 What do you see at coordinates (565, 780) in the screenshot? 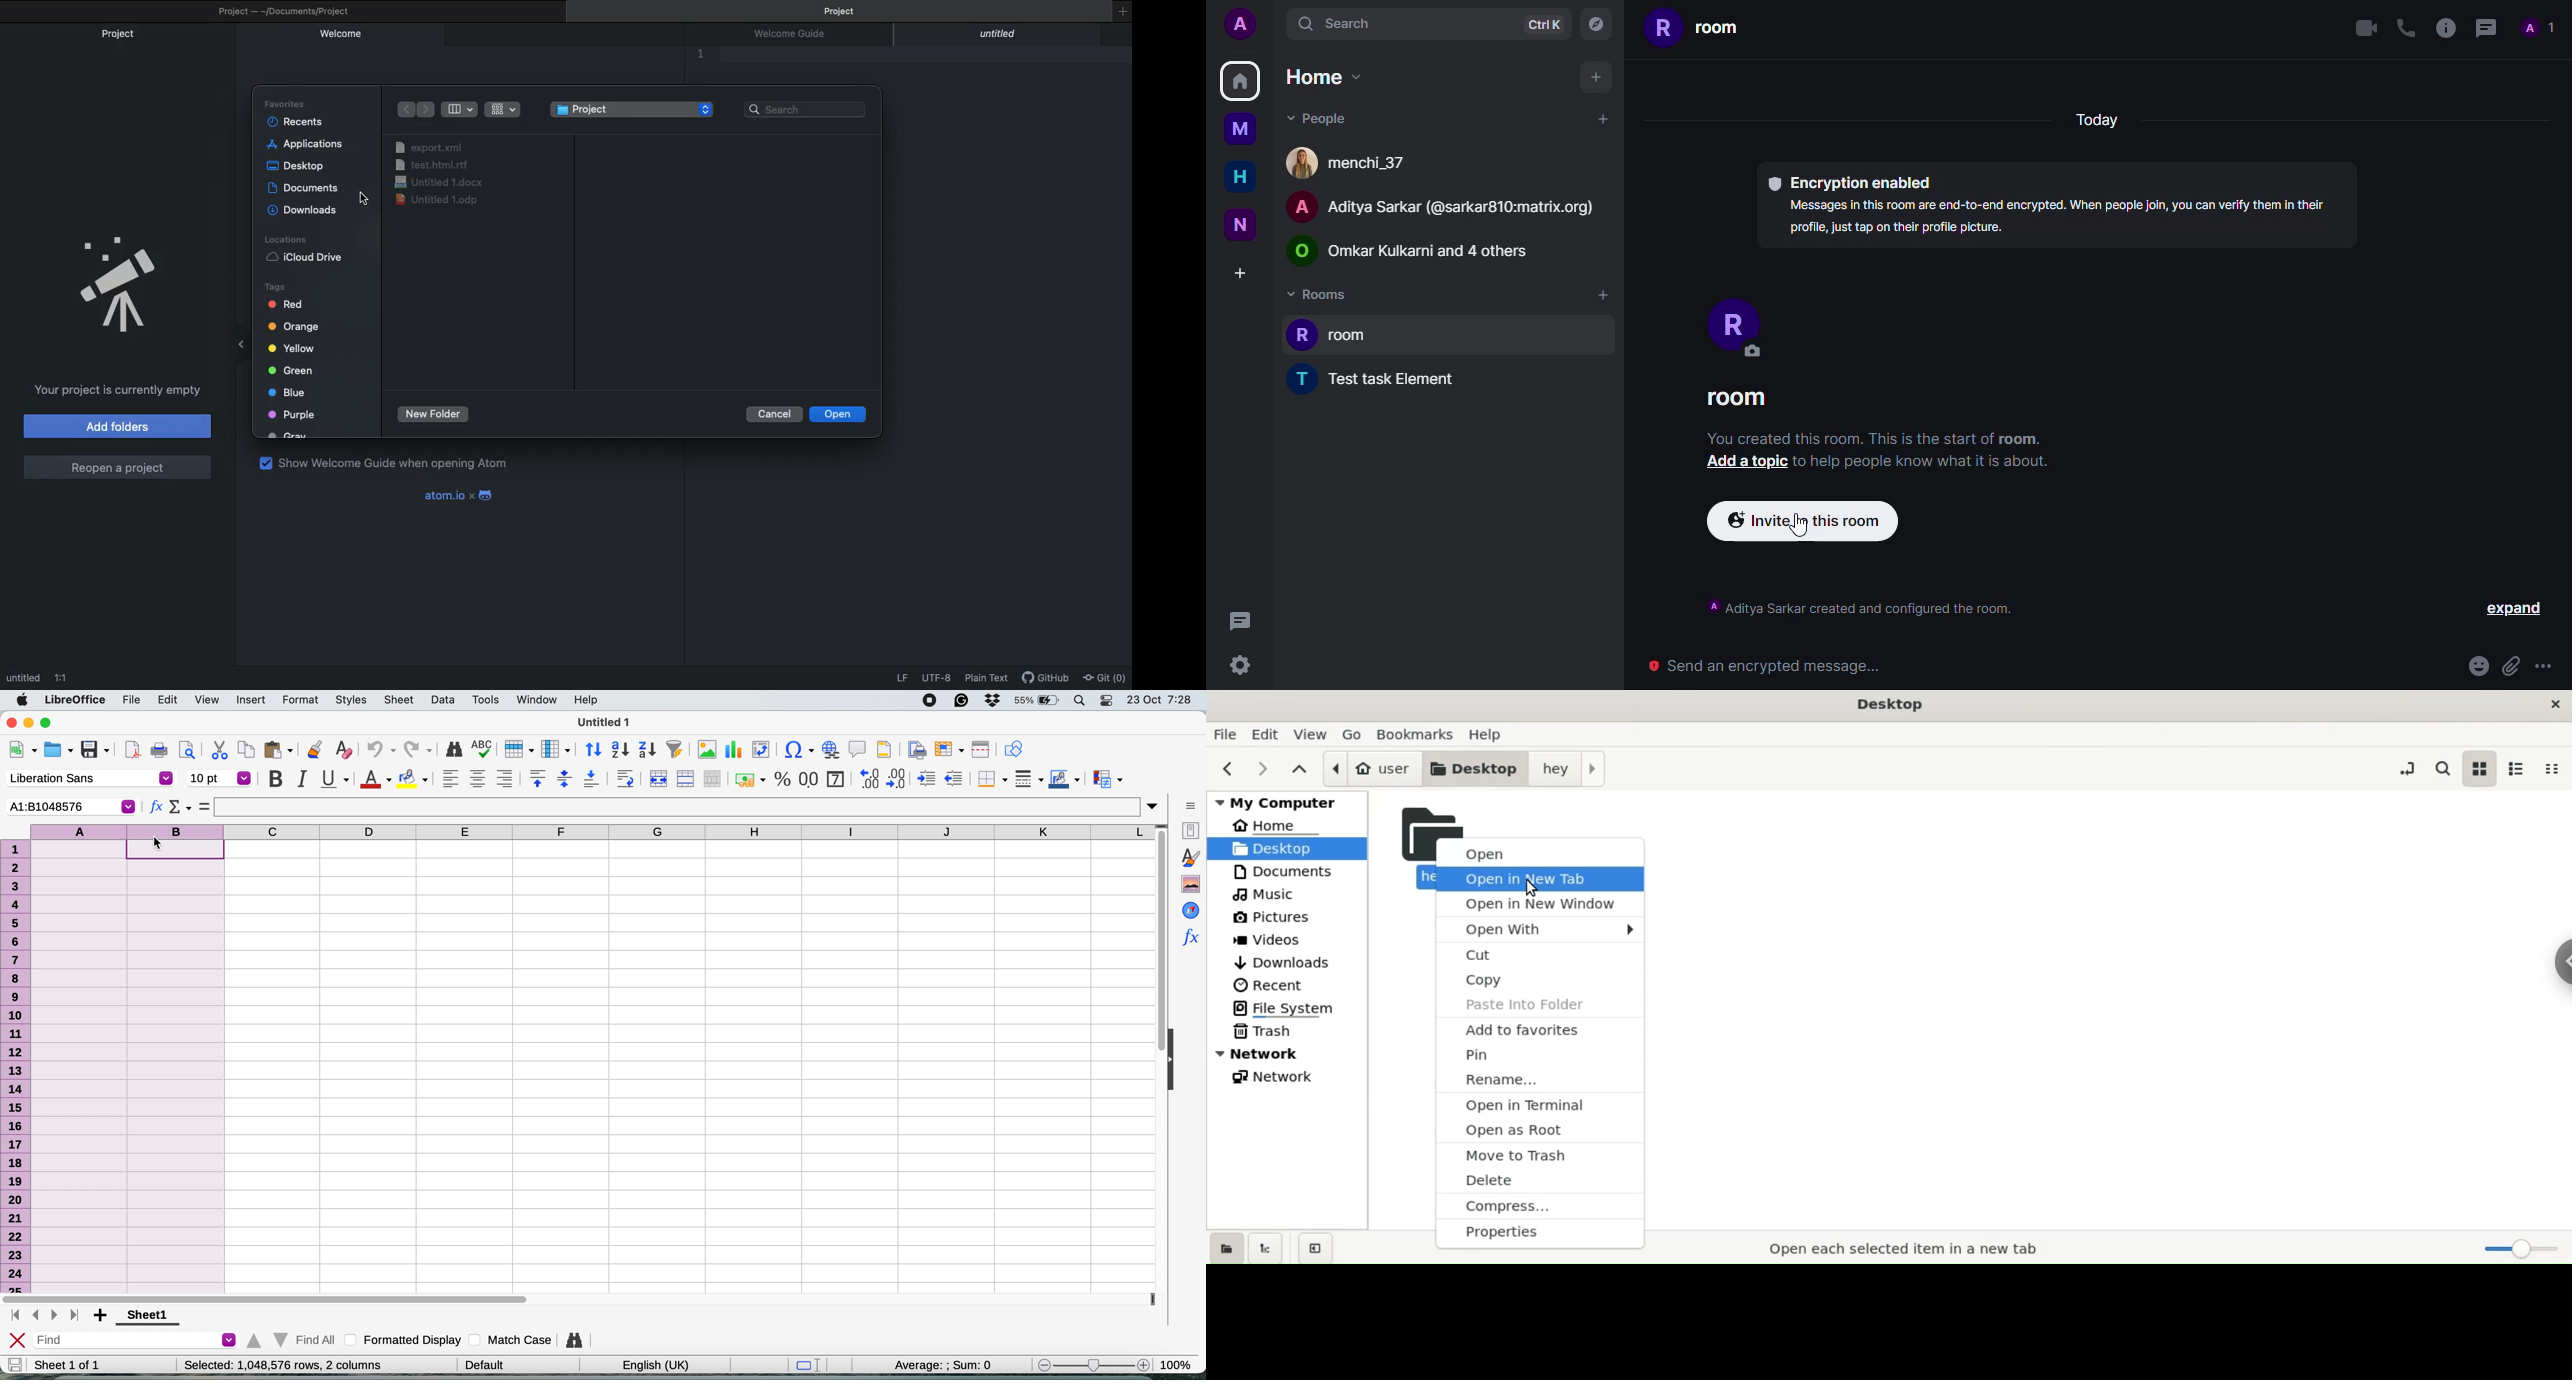
I see `center vertically` at bounding box center [565, 780].